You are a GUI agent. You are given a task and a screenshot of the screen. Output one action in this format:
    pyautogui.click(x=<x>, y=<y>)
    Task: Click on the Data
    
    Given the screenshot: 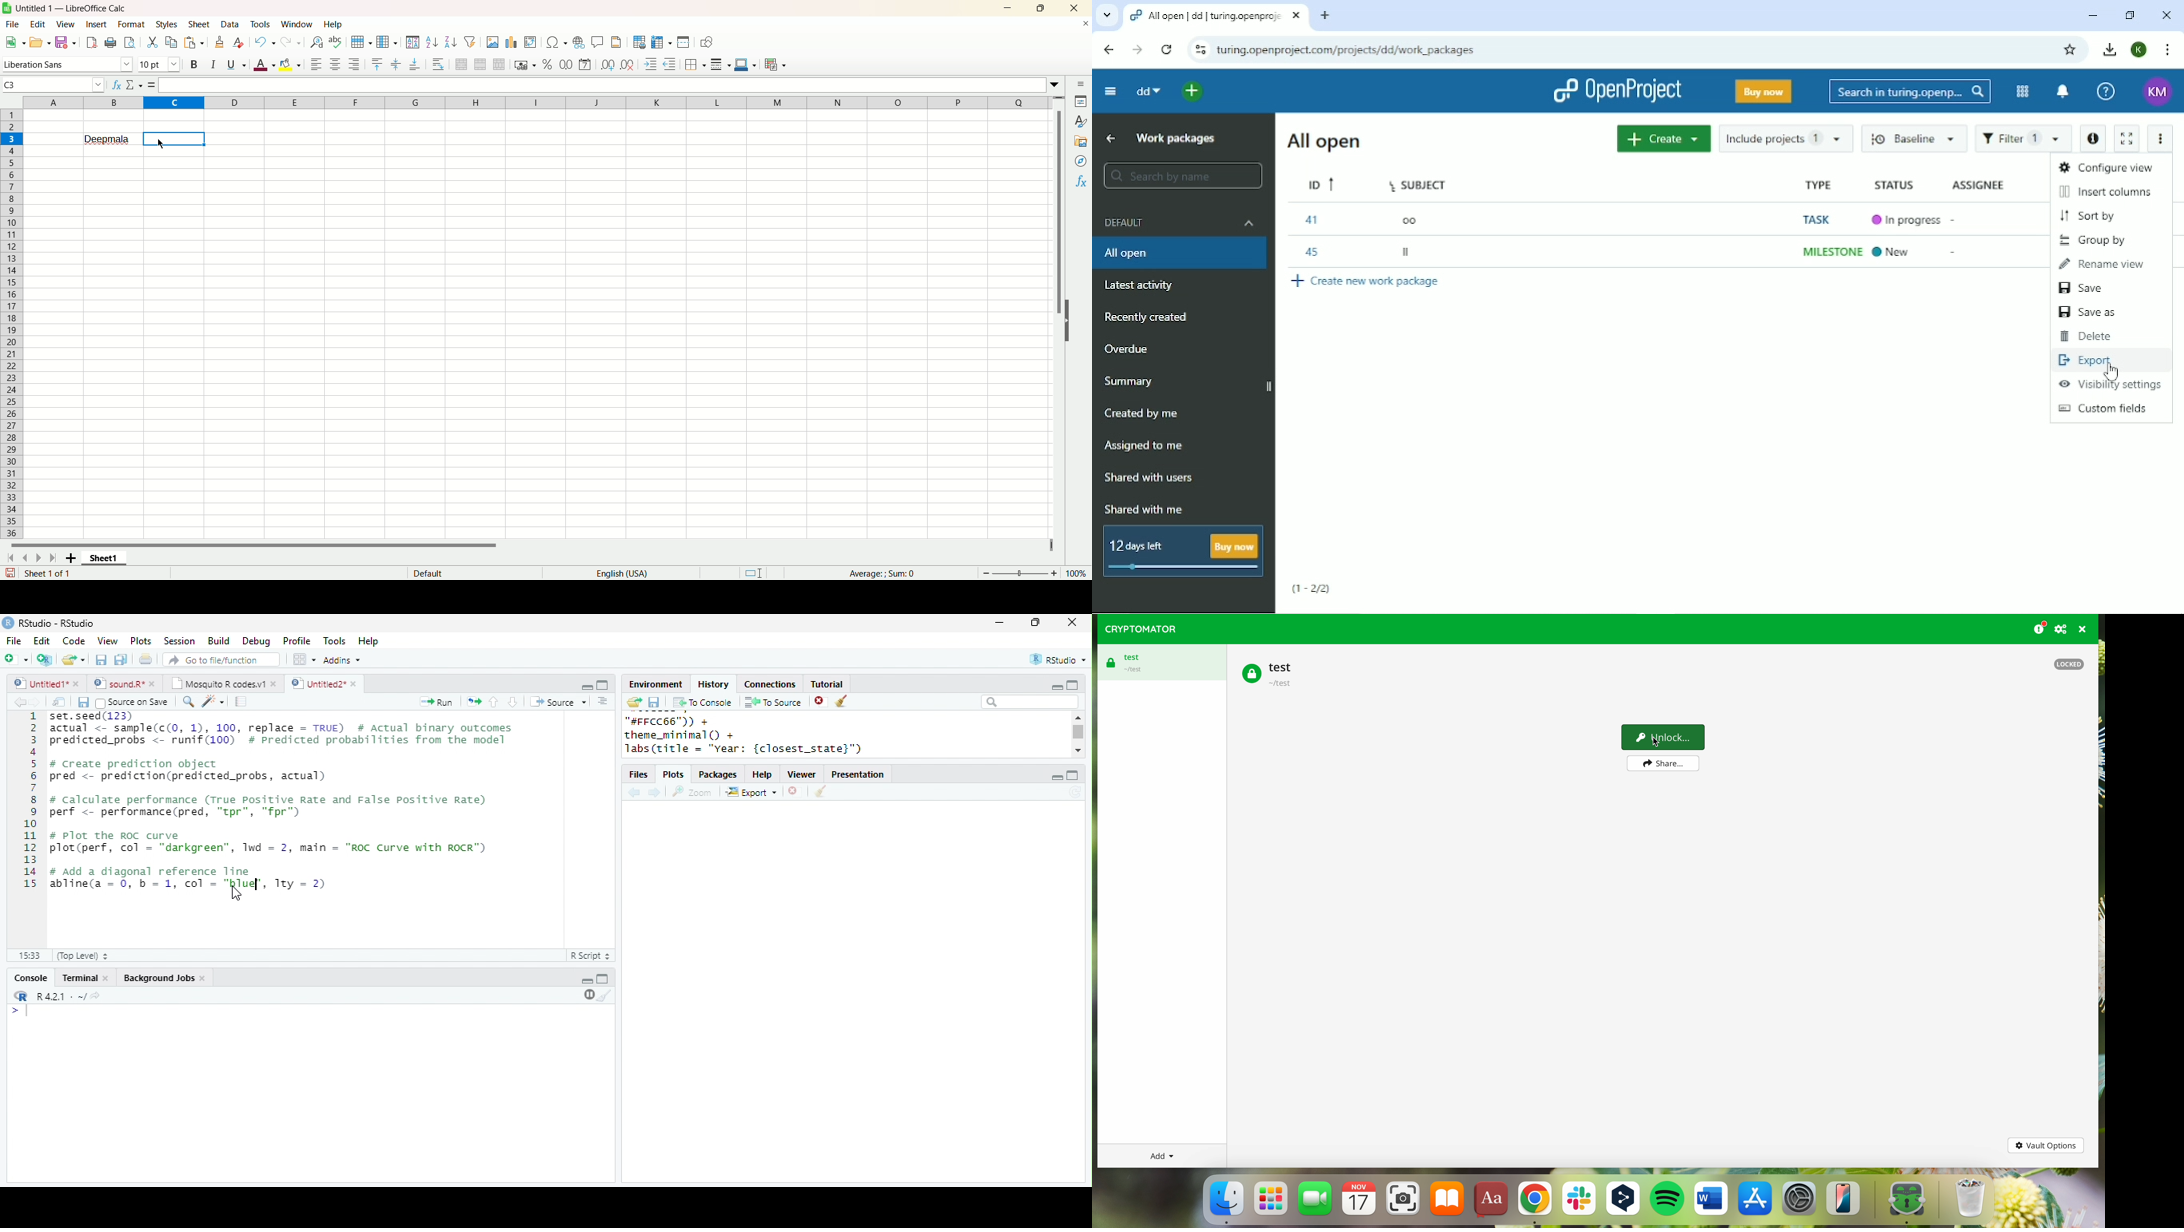 What is the action you would take?
    pyautogui.click(x=231, y=24)
    